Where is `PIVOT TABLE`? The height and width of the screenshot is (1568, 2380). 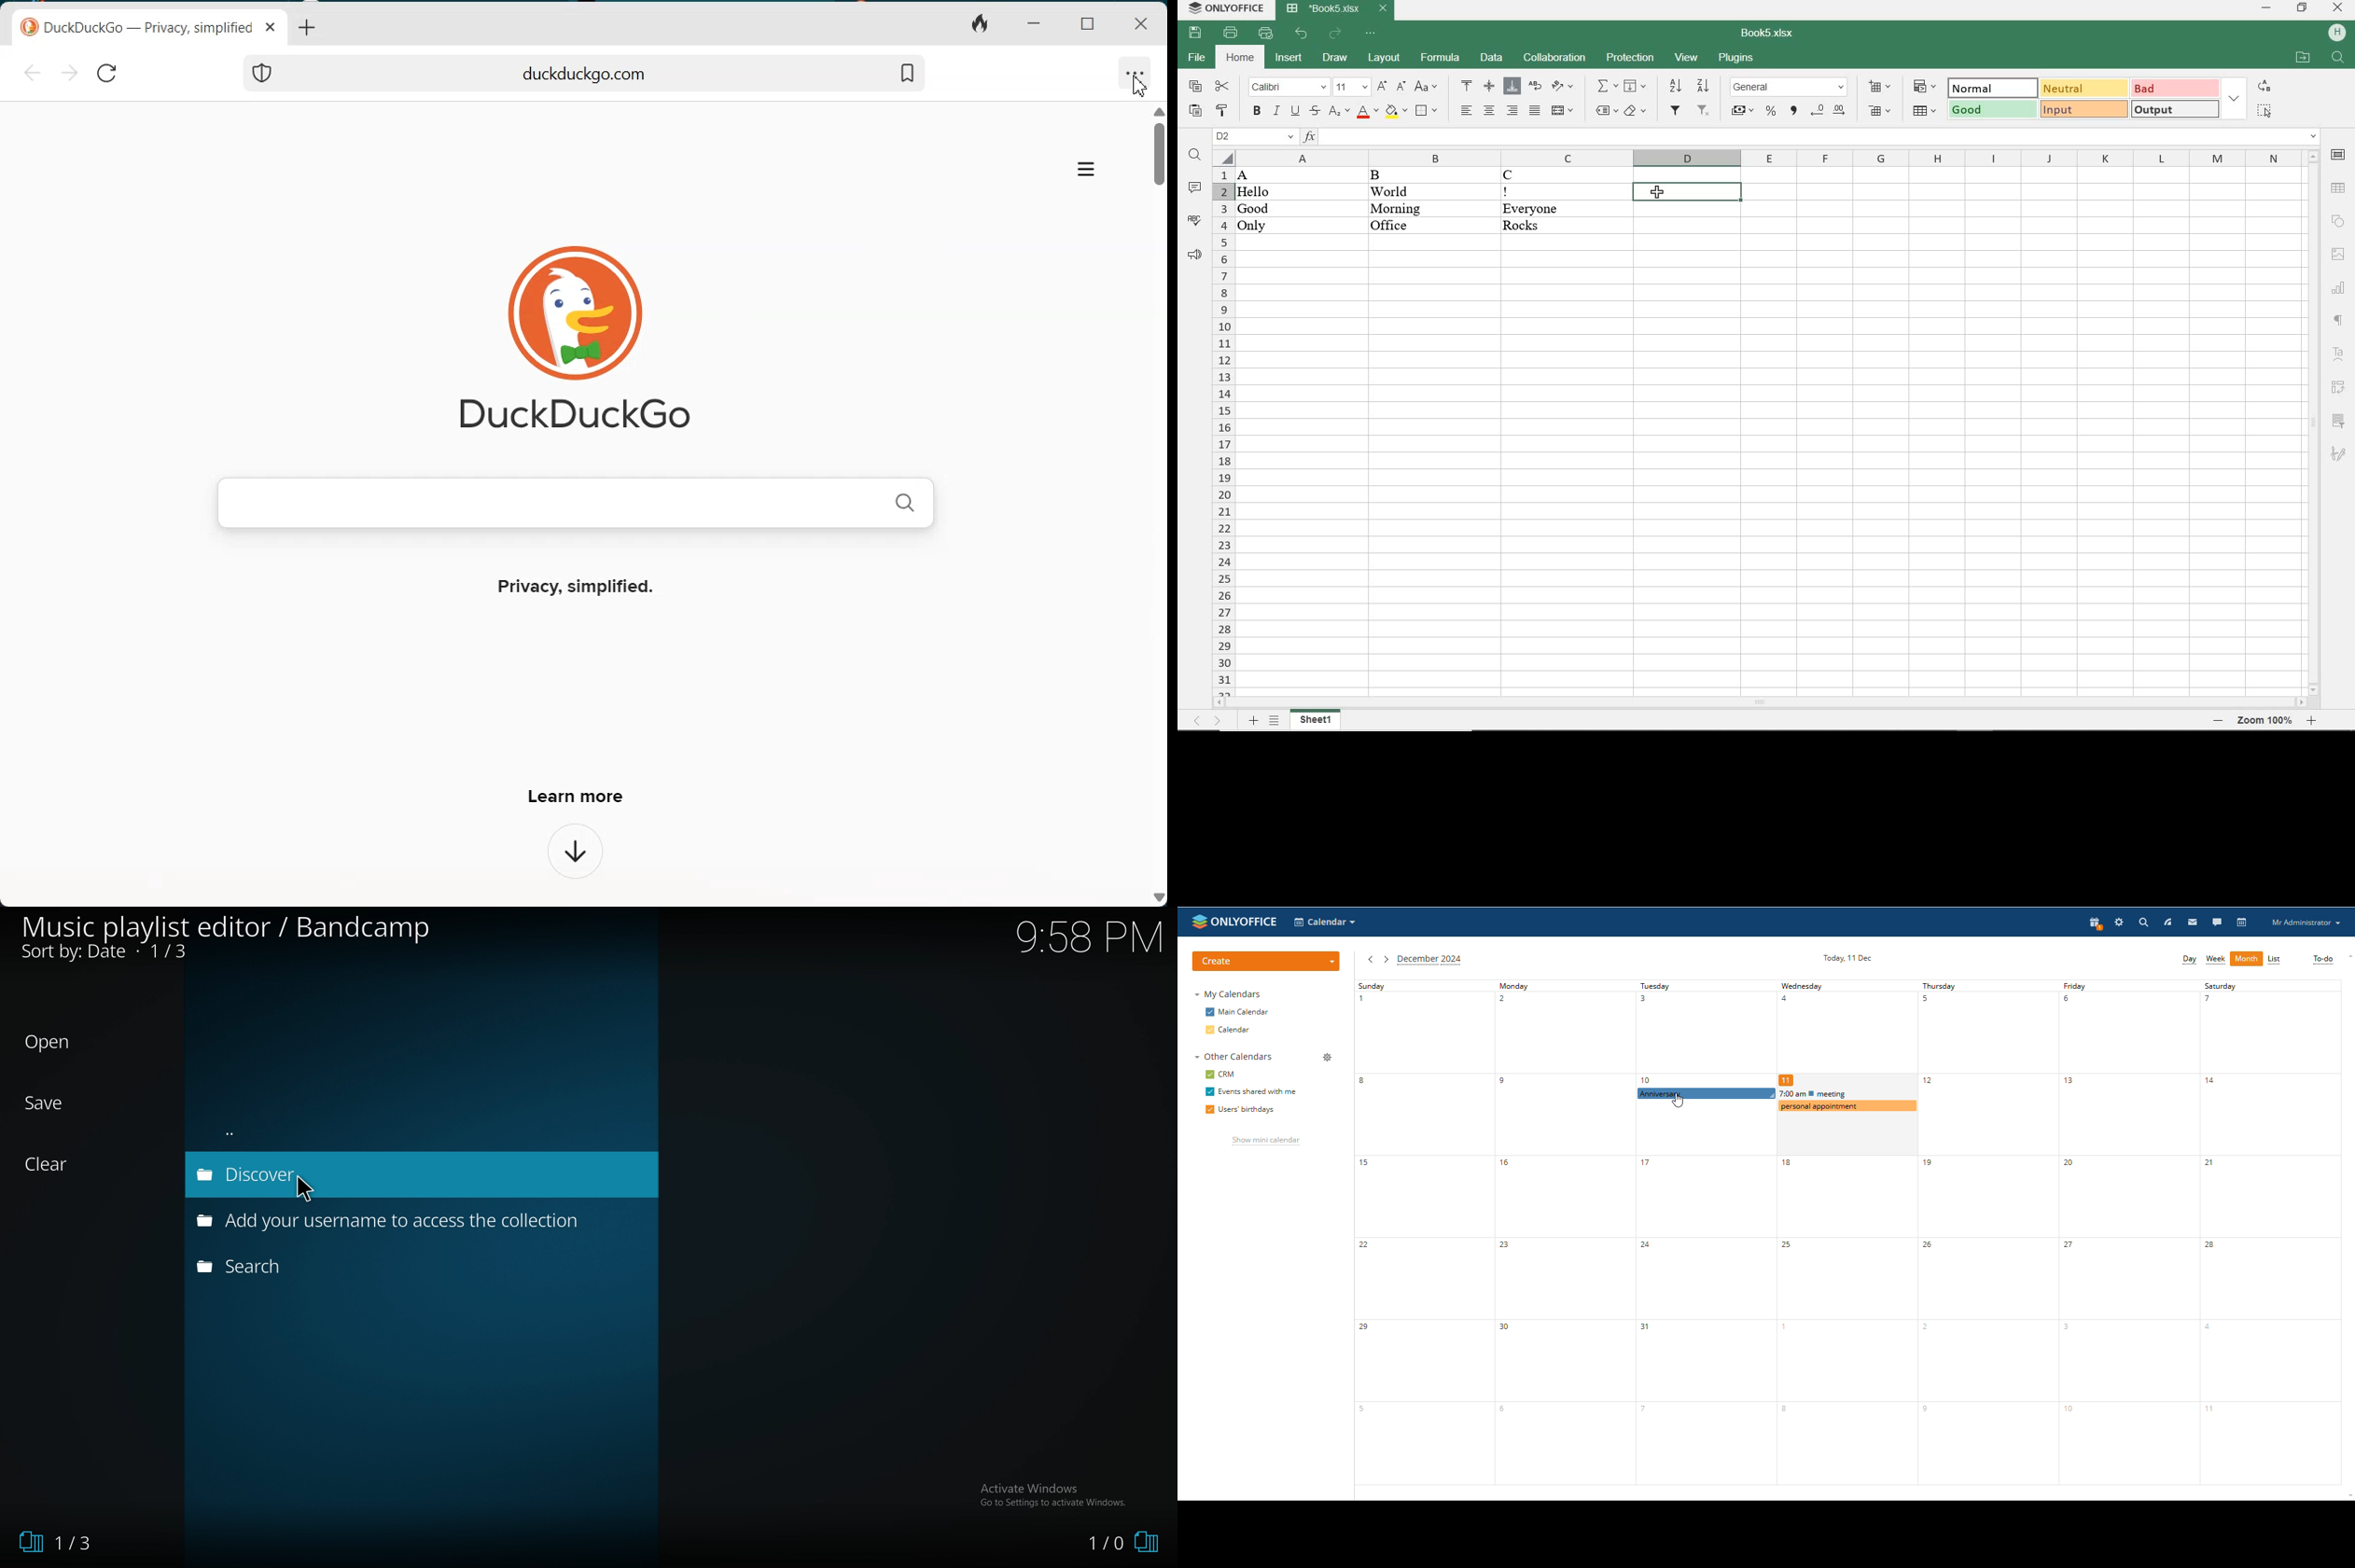 PIVOT TABLE is located at coordinates (2337, 387).